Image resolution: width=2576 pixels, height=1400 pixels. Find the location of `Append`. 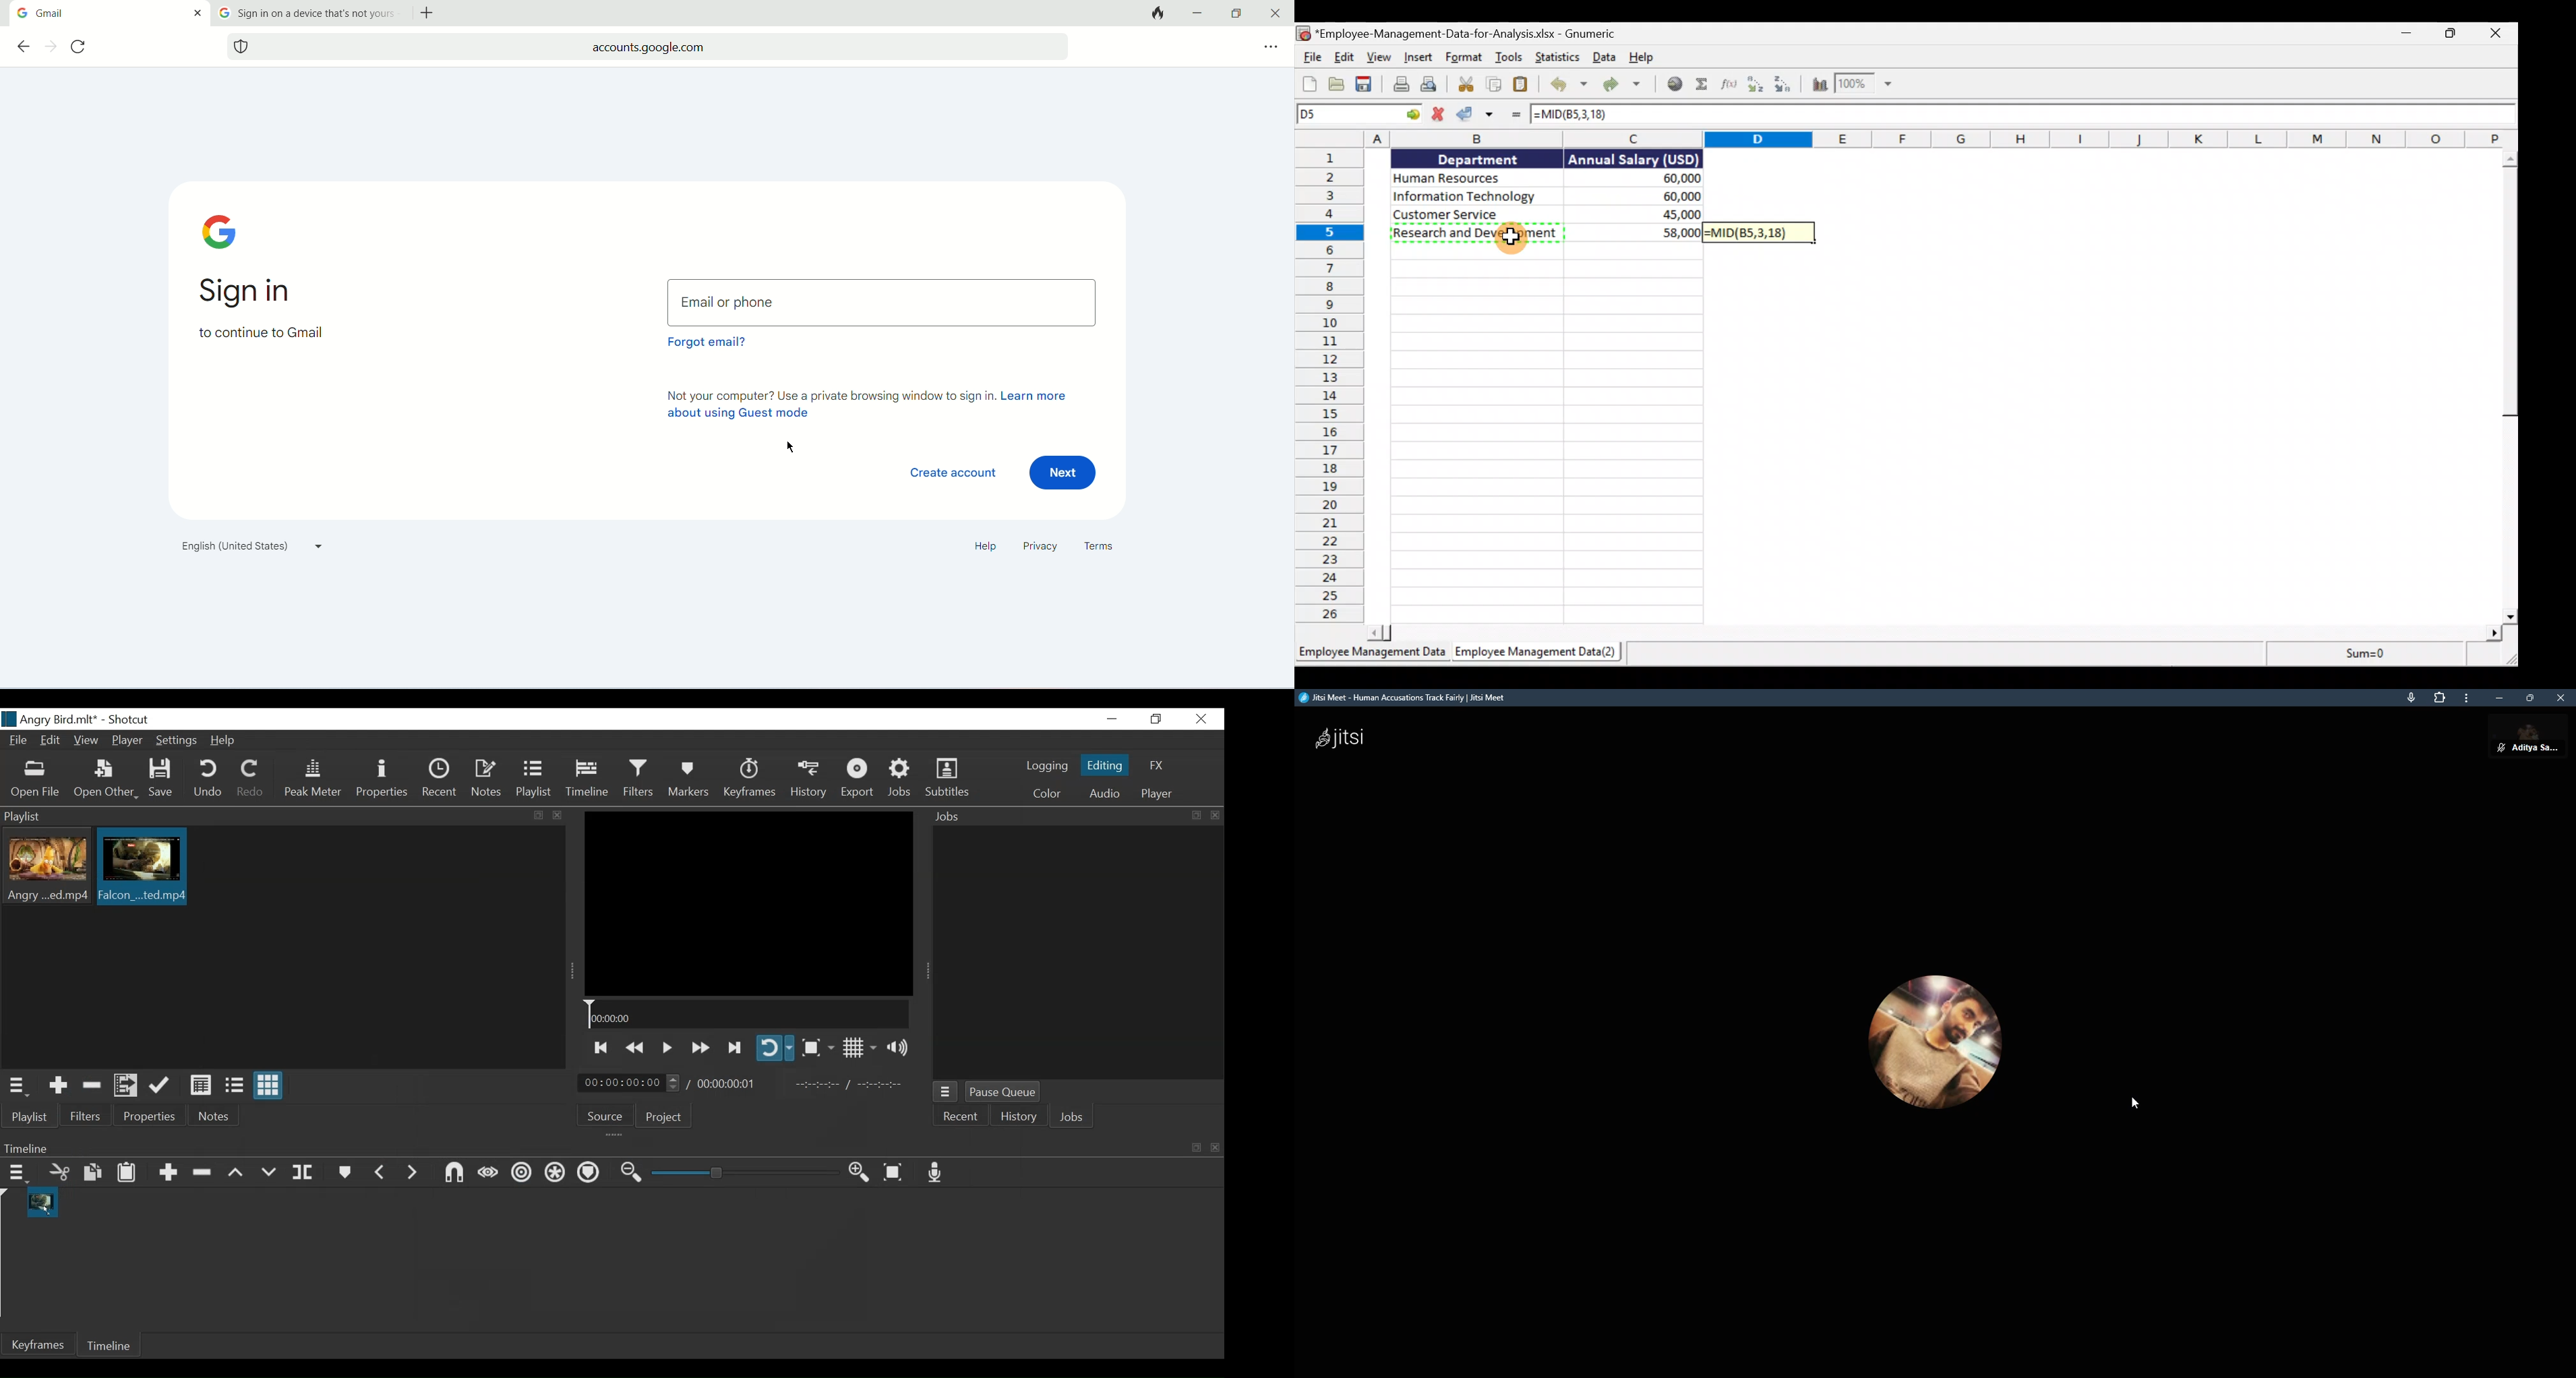

Append is located at coordinates (167, 1174).